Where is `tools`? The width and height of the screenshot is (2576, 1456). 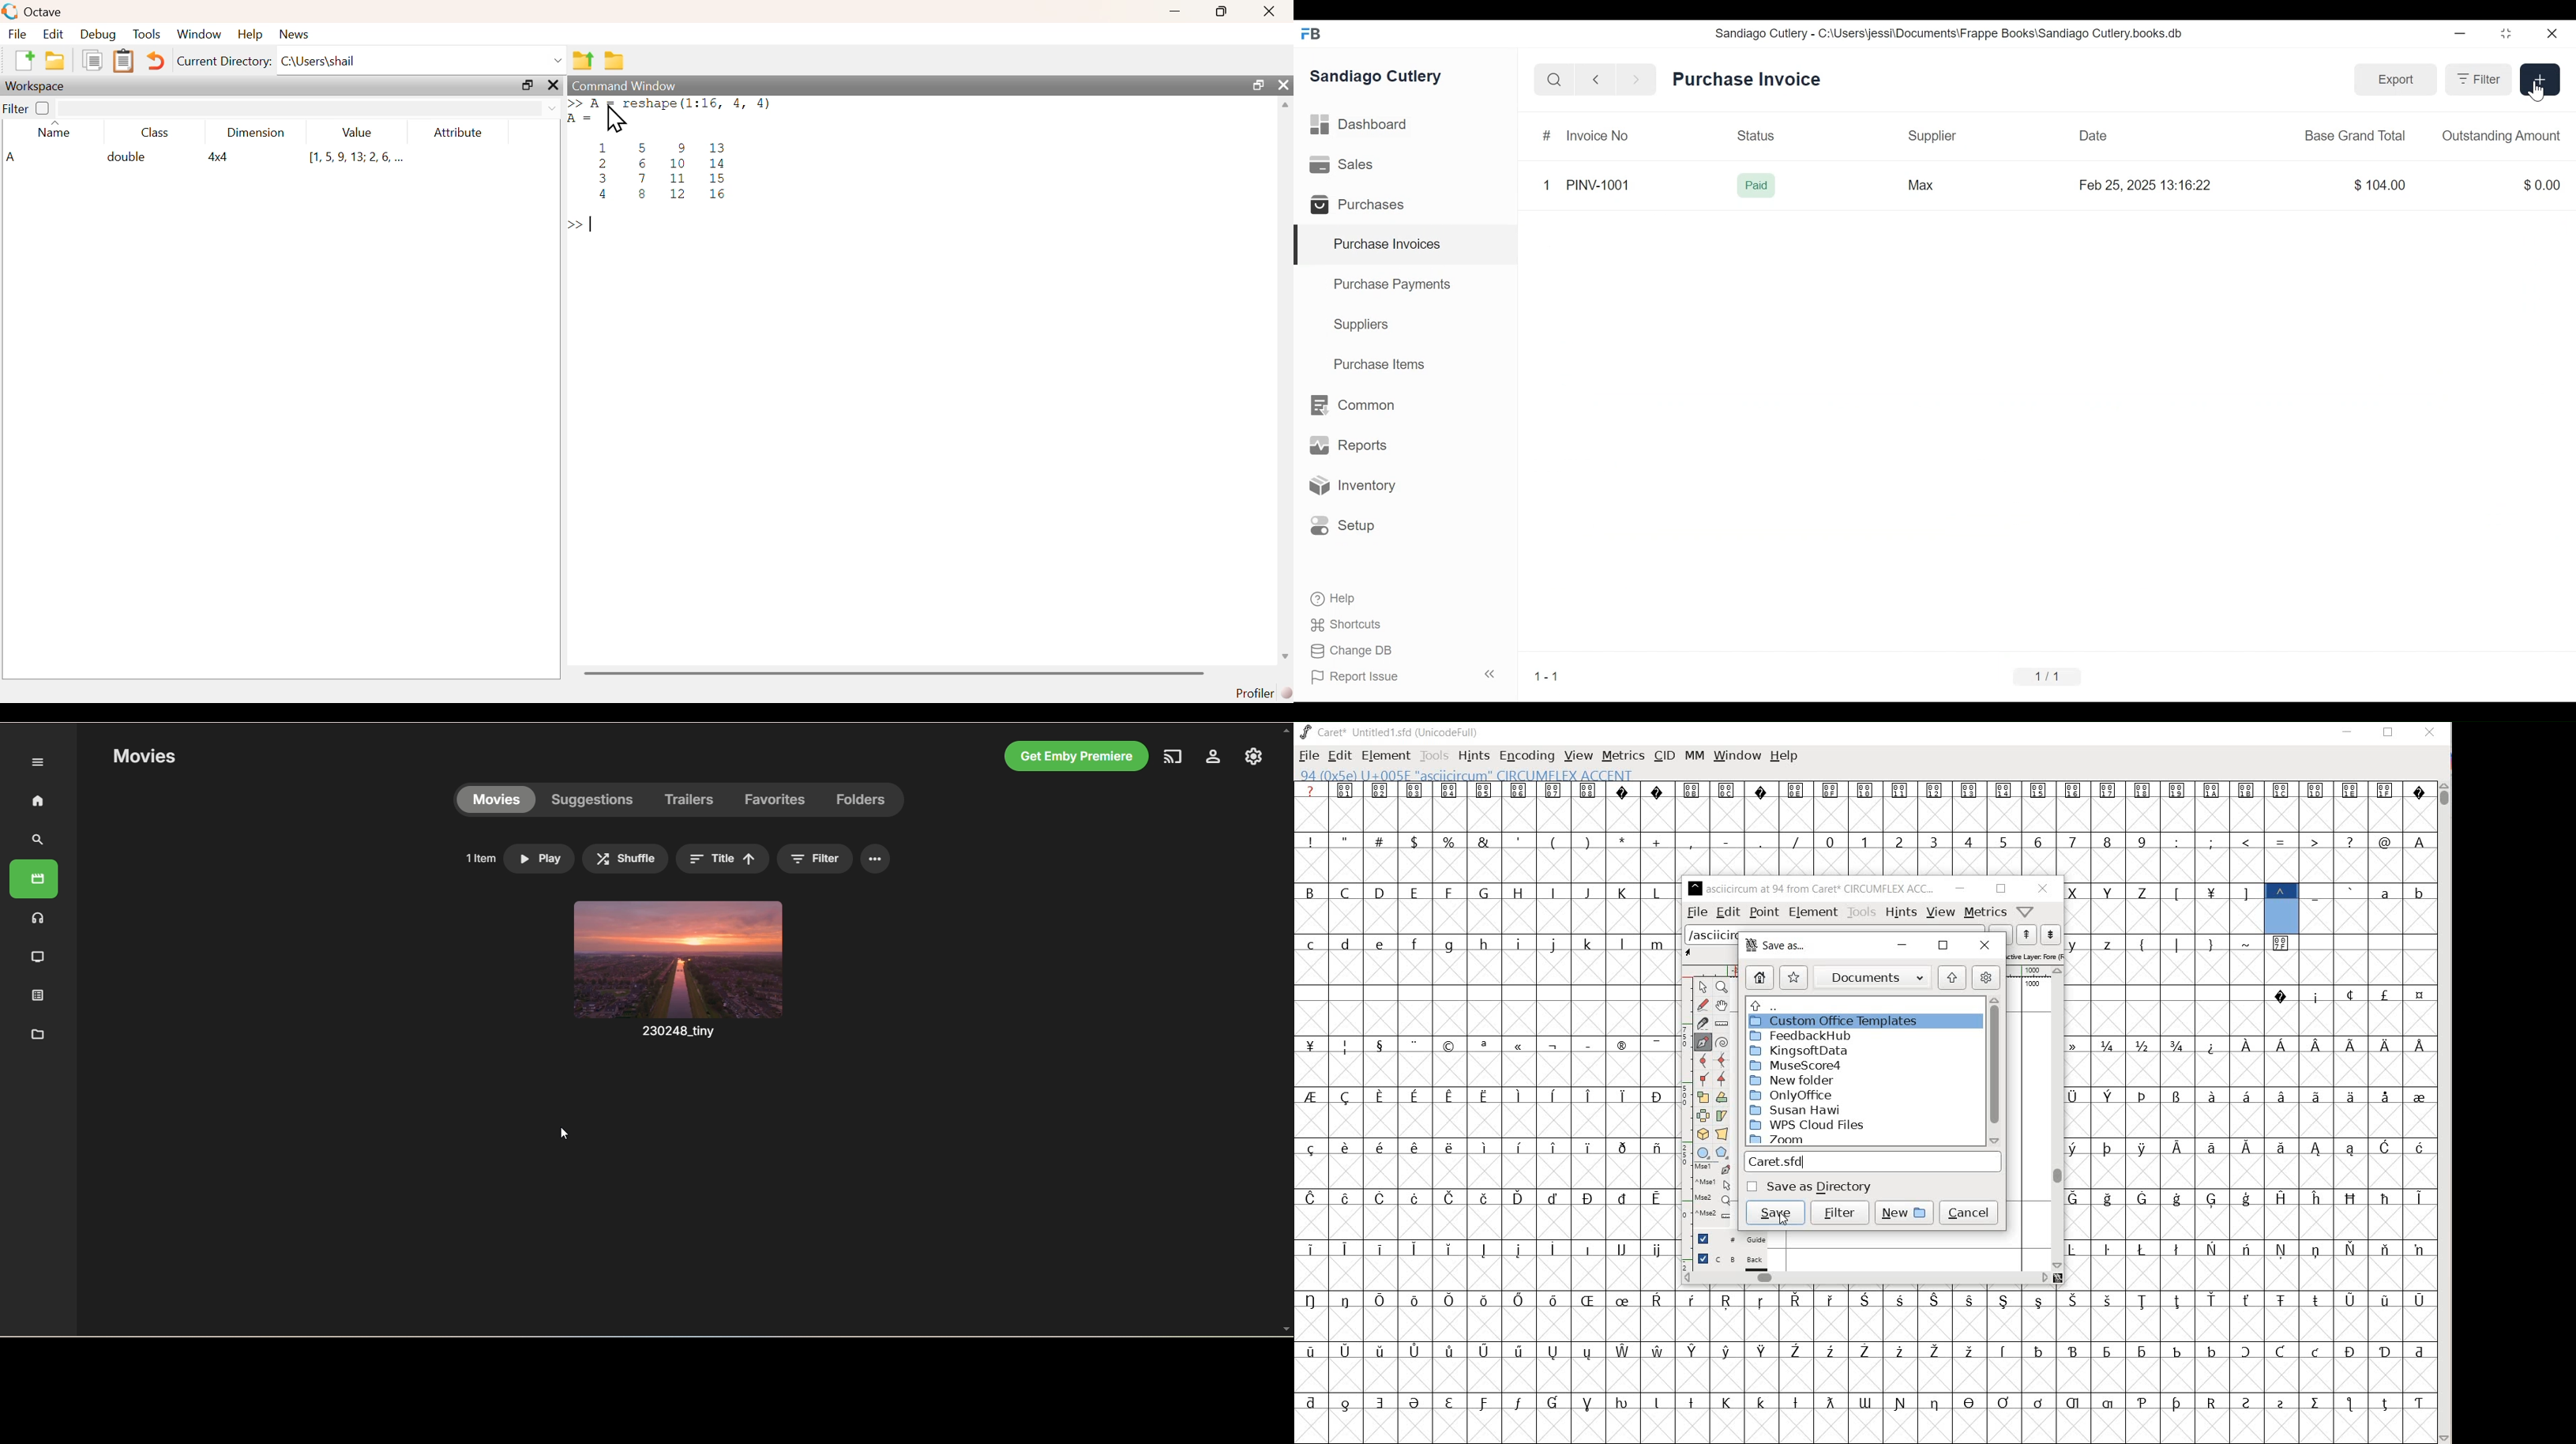
tools is located at coordinates (1862, 912).